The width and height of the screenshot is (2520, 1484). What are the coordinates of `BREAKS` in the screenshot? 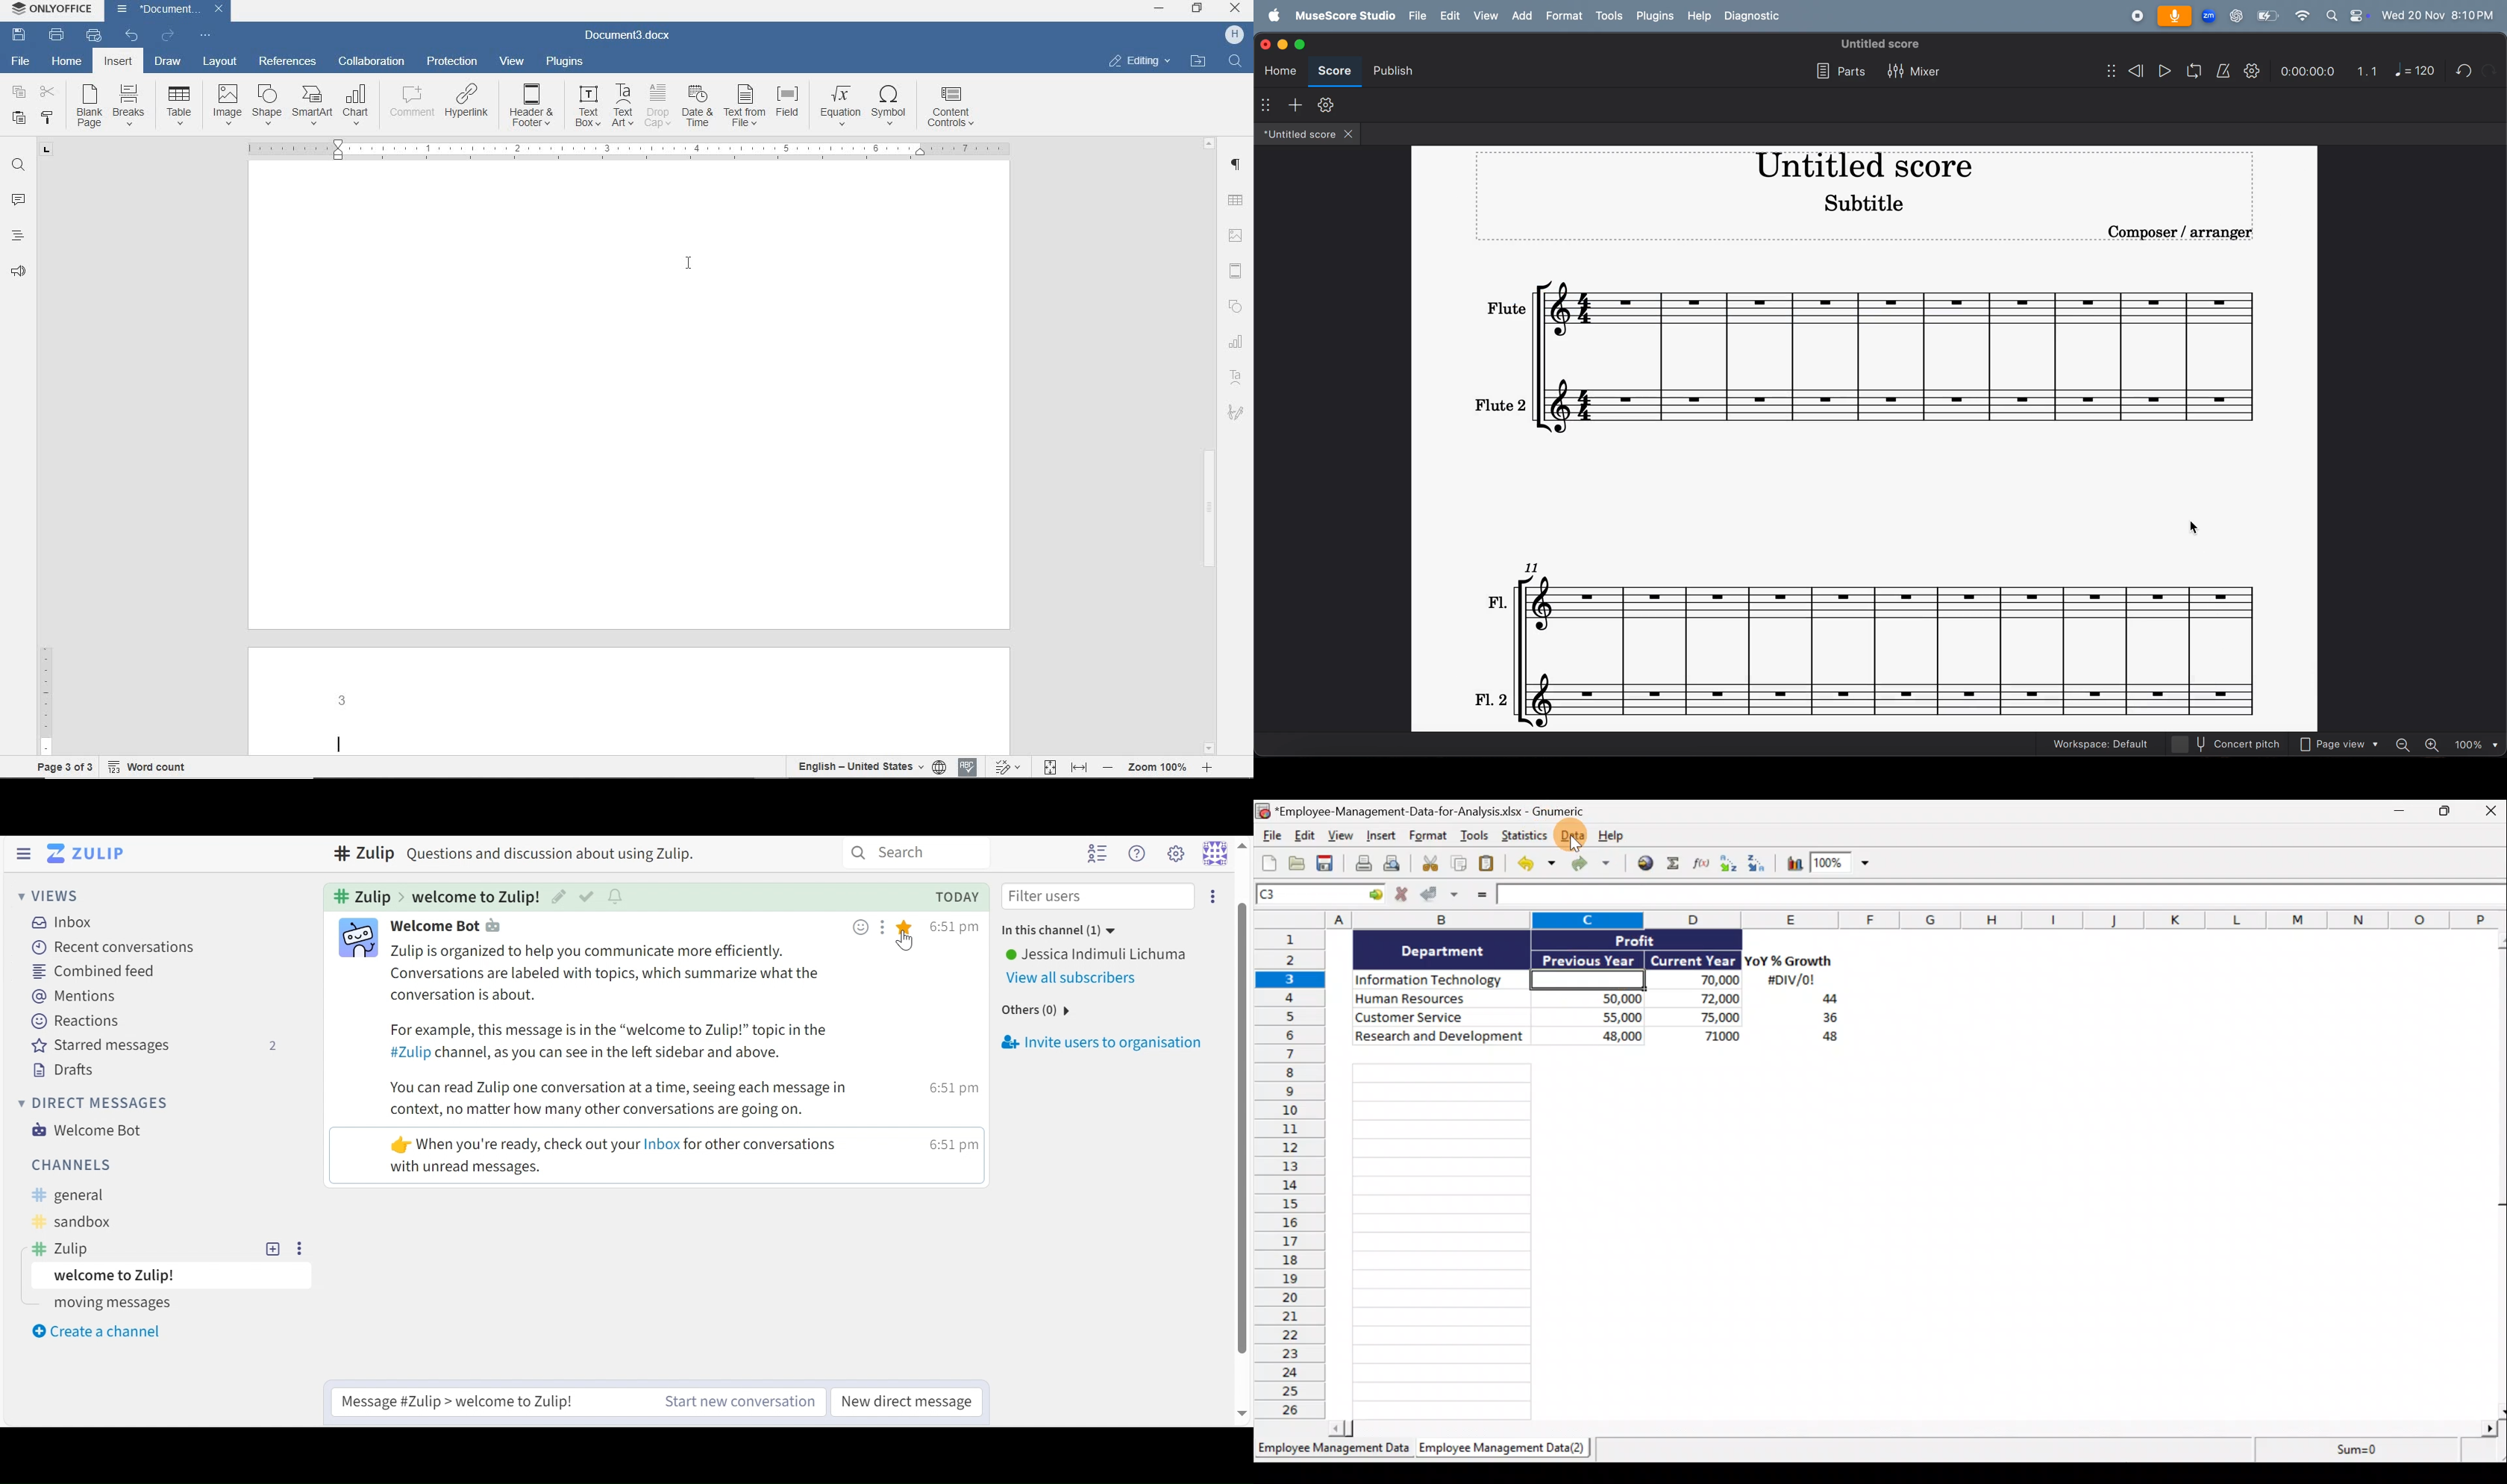 It's located at (132, 107).